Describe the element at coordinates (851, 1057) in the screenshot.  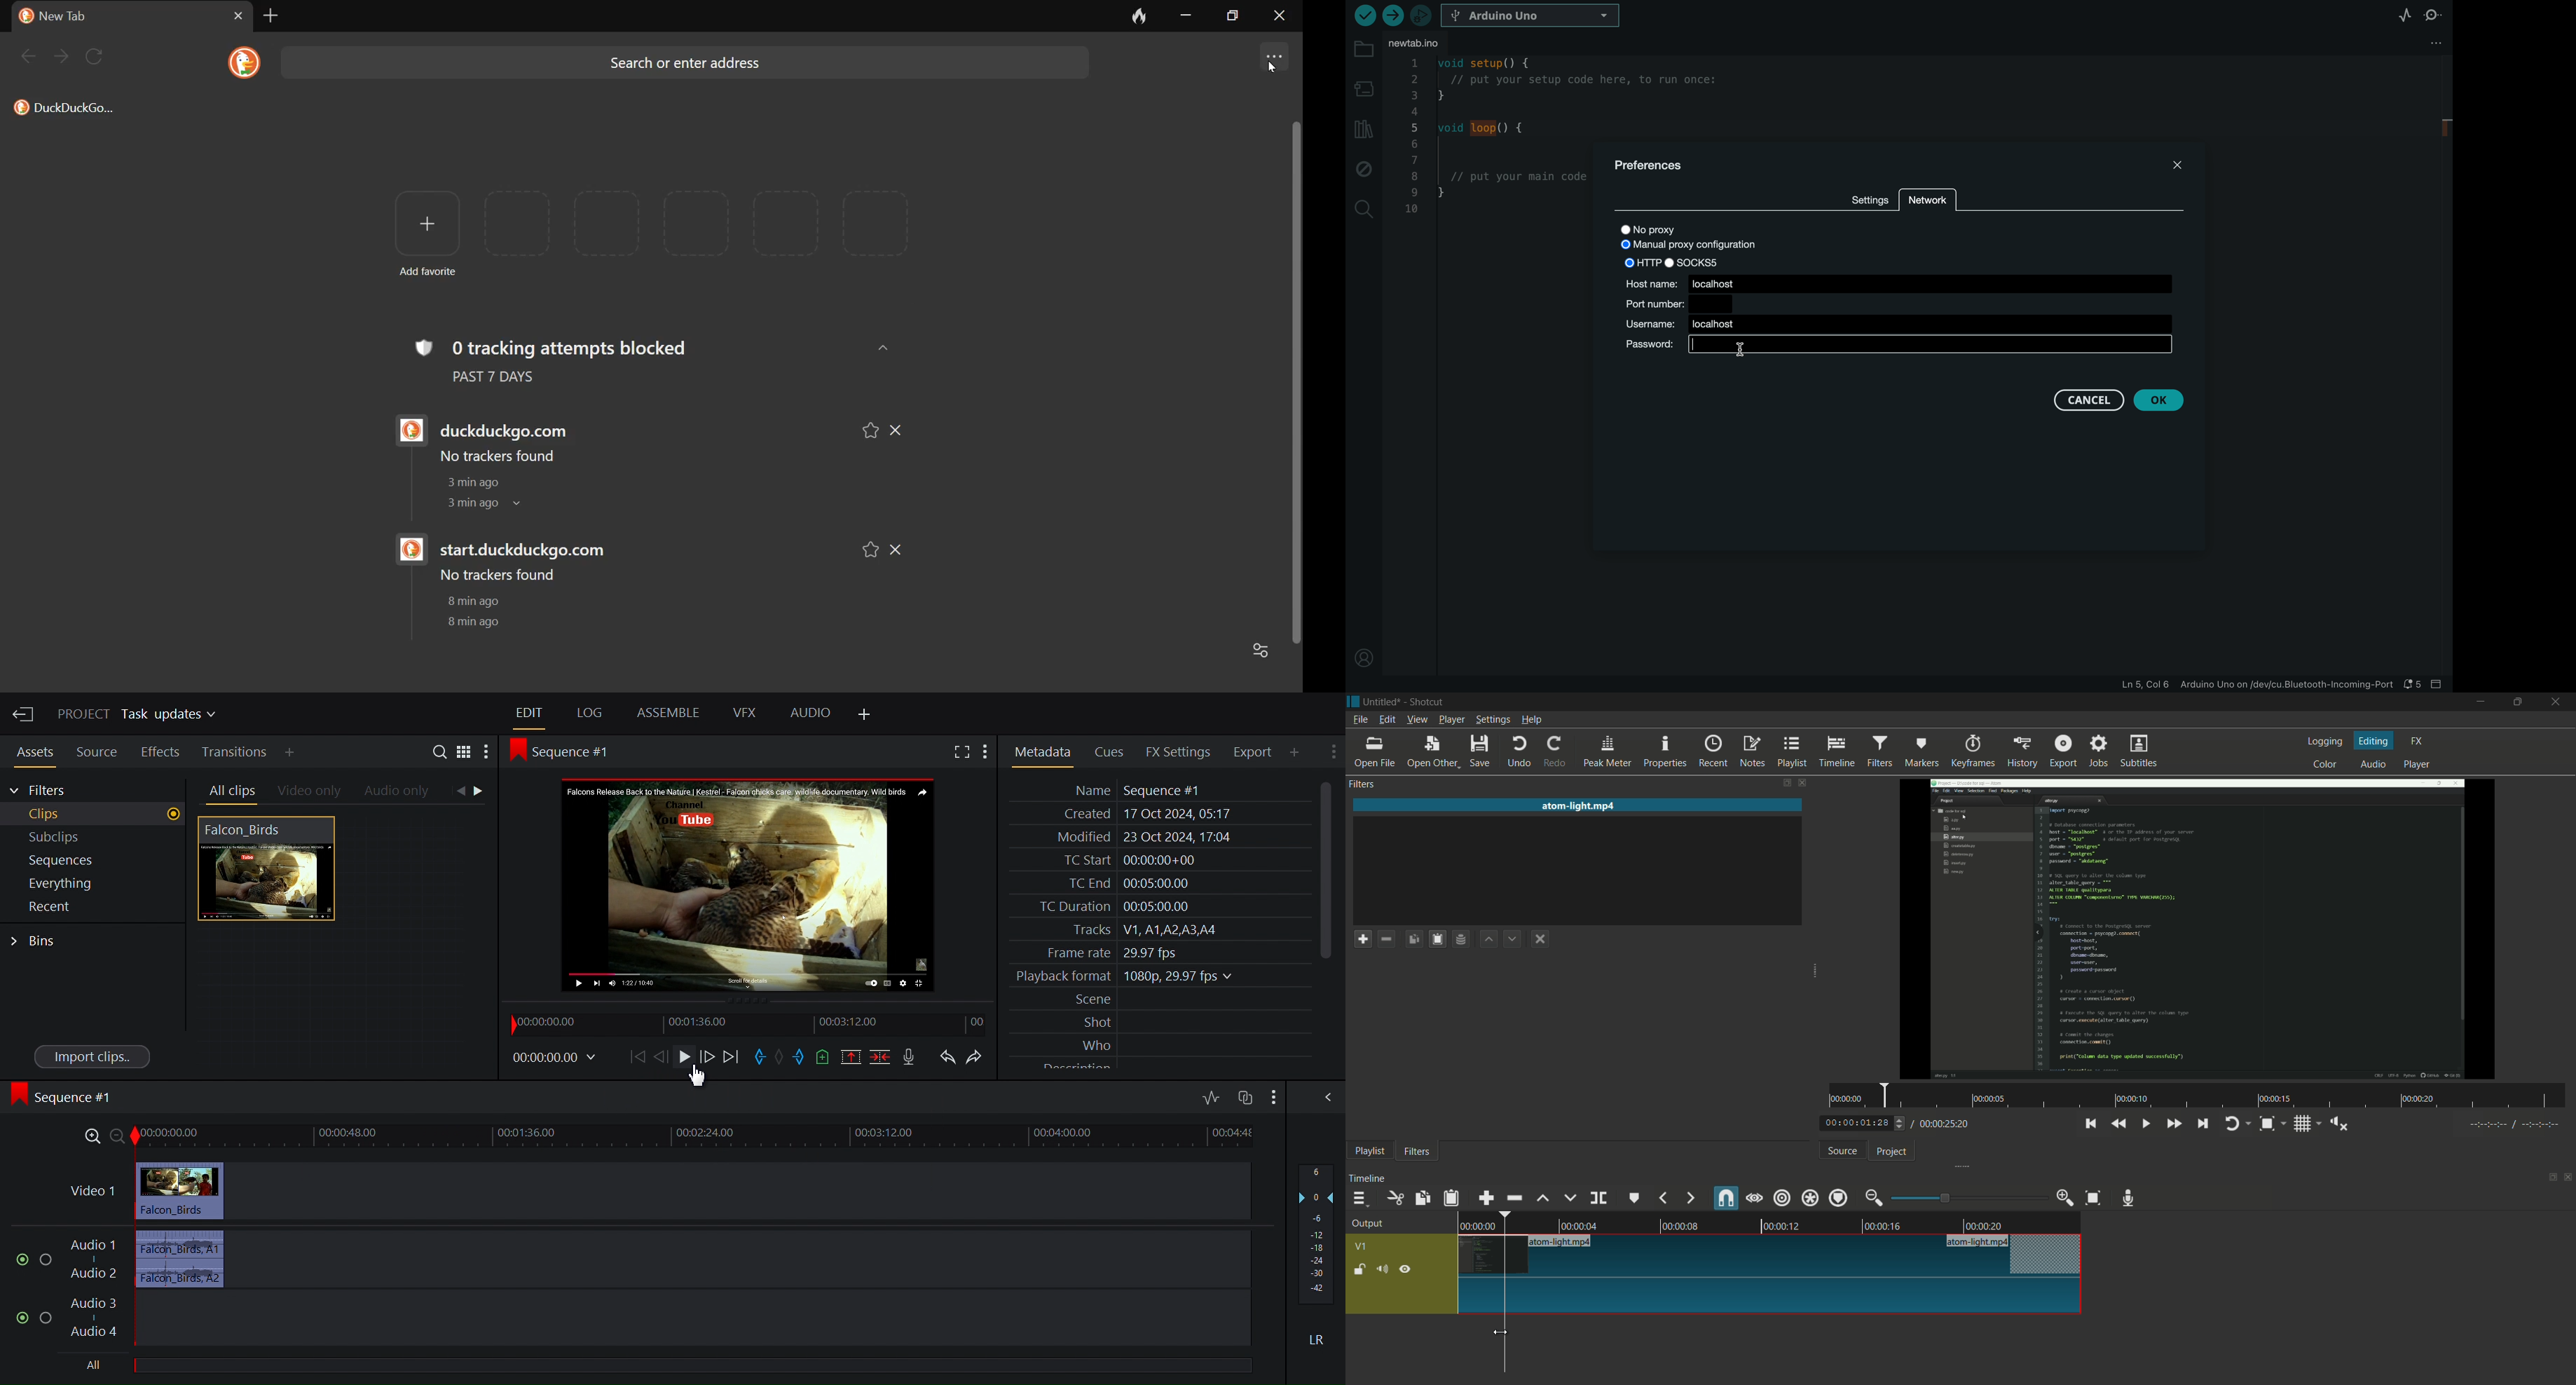
I see `Remove the marked section` at that location.